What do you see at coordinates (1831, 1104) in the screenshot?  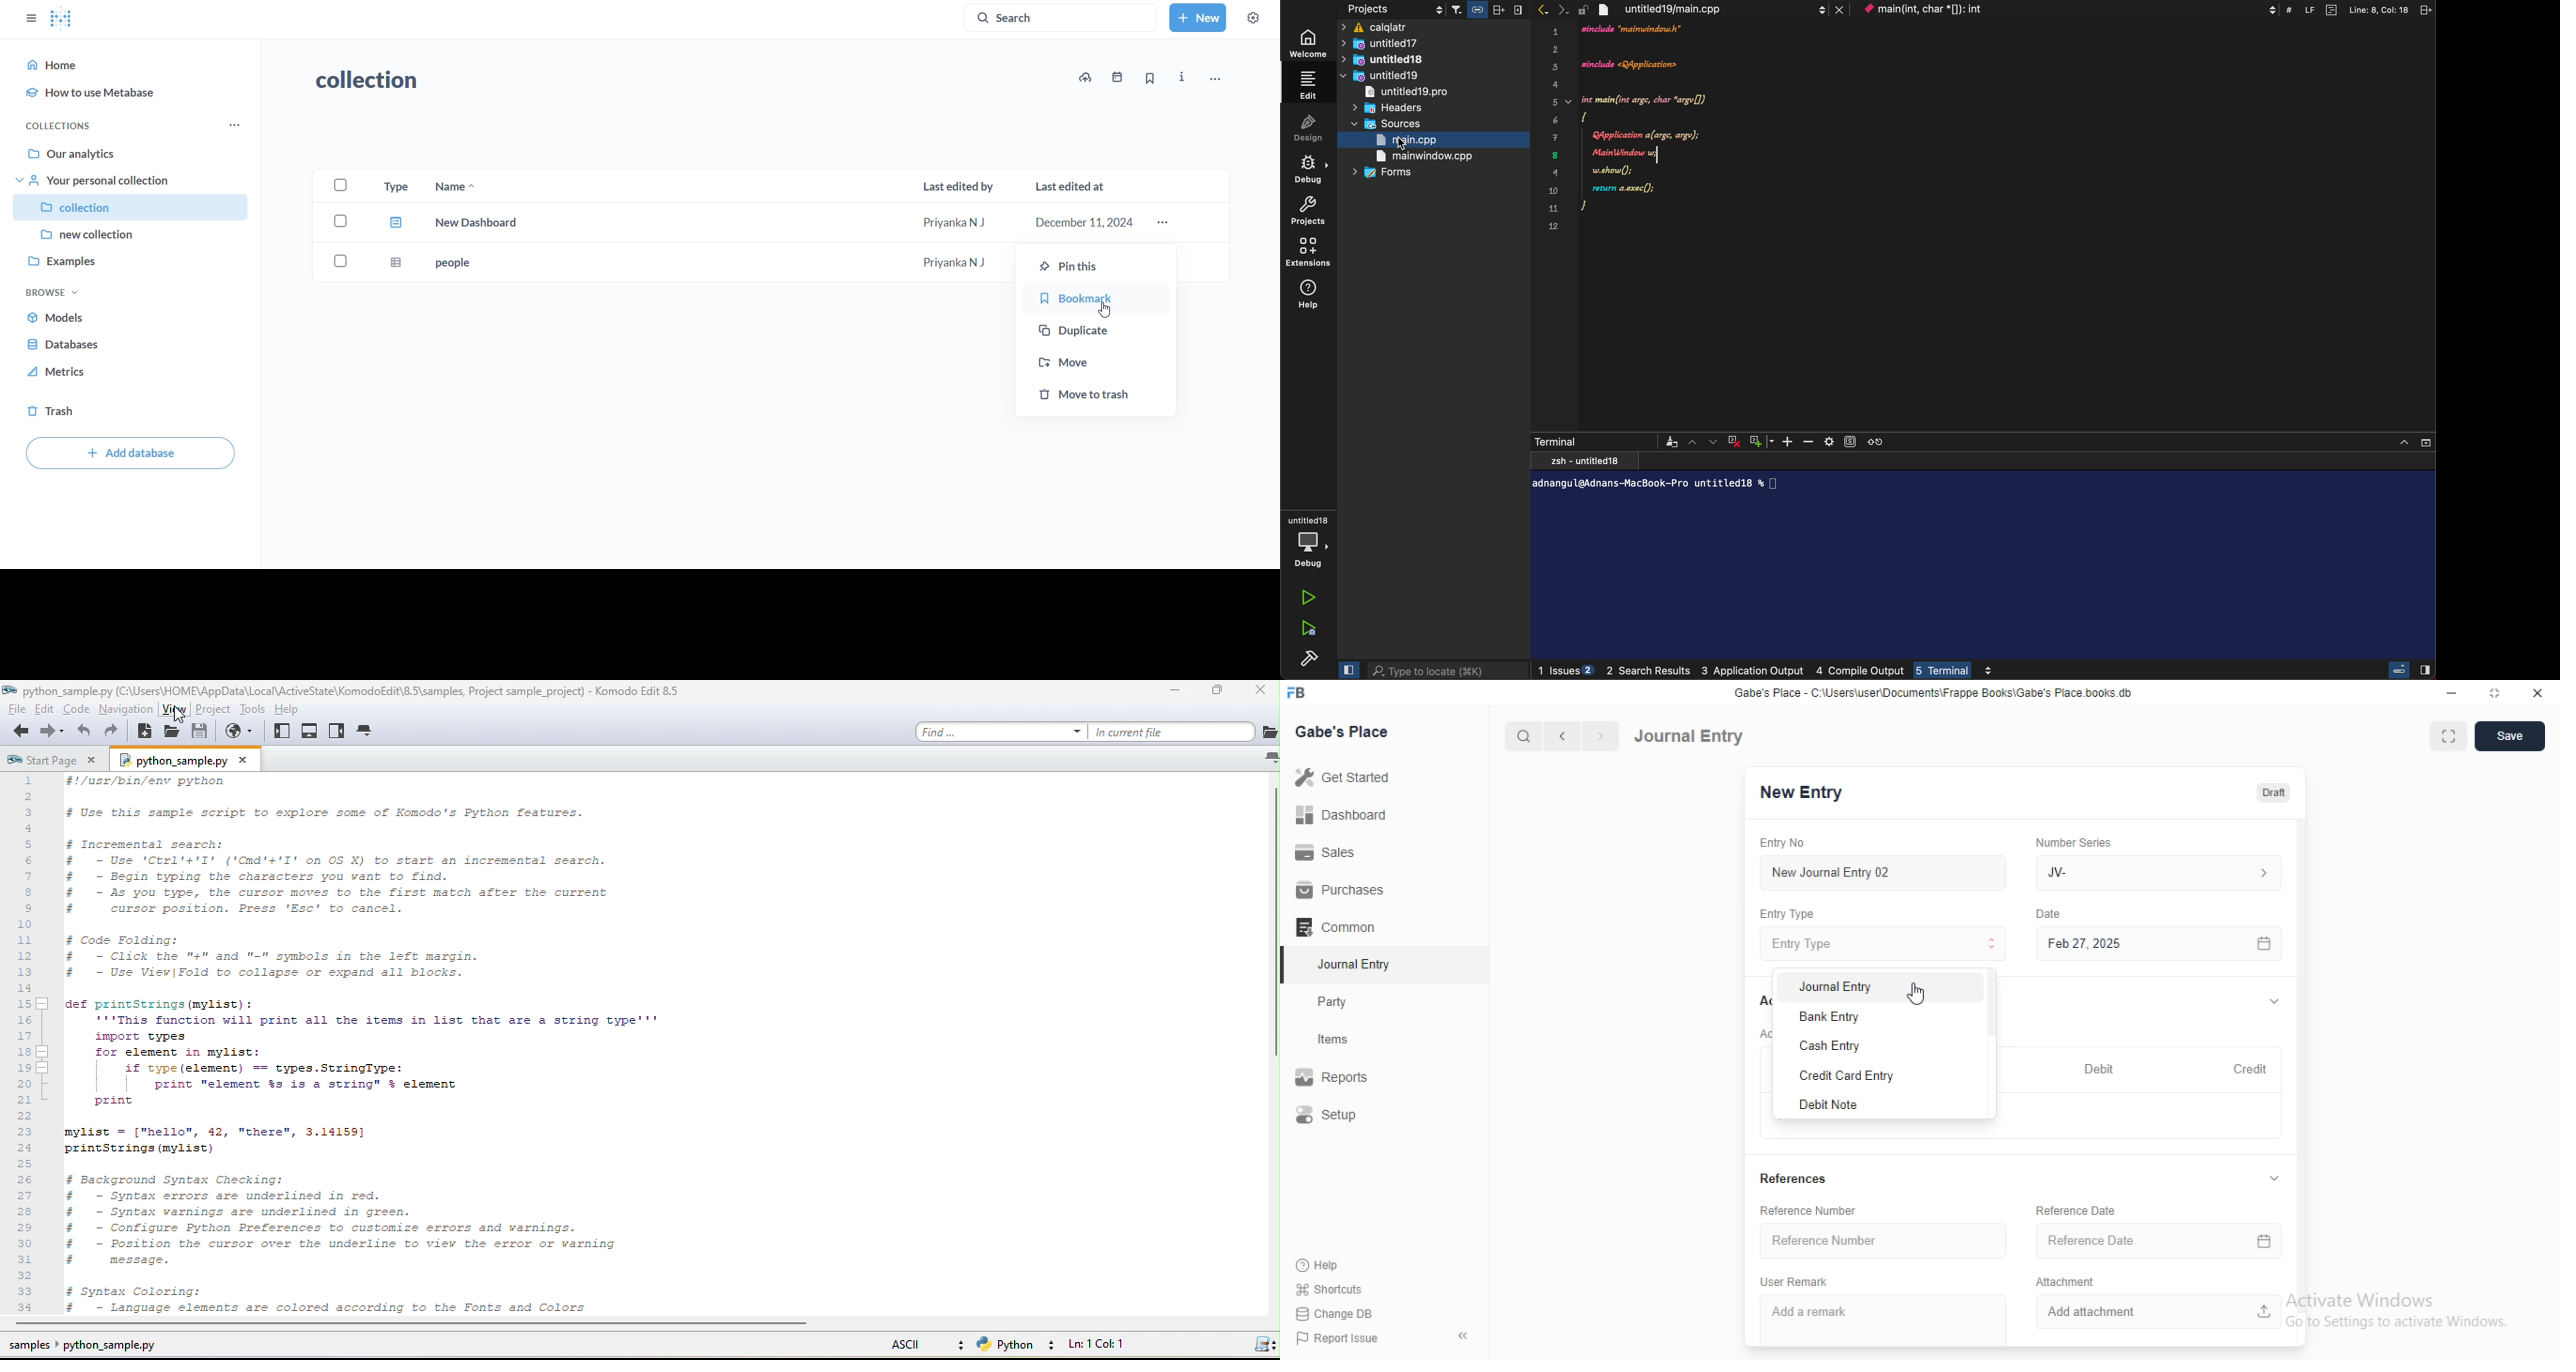 I see `Debit Note` at bounding box center [1831, 1104].